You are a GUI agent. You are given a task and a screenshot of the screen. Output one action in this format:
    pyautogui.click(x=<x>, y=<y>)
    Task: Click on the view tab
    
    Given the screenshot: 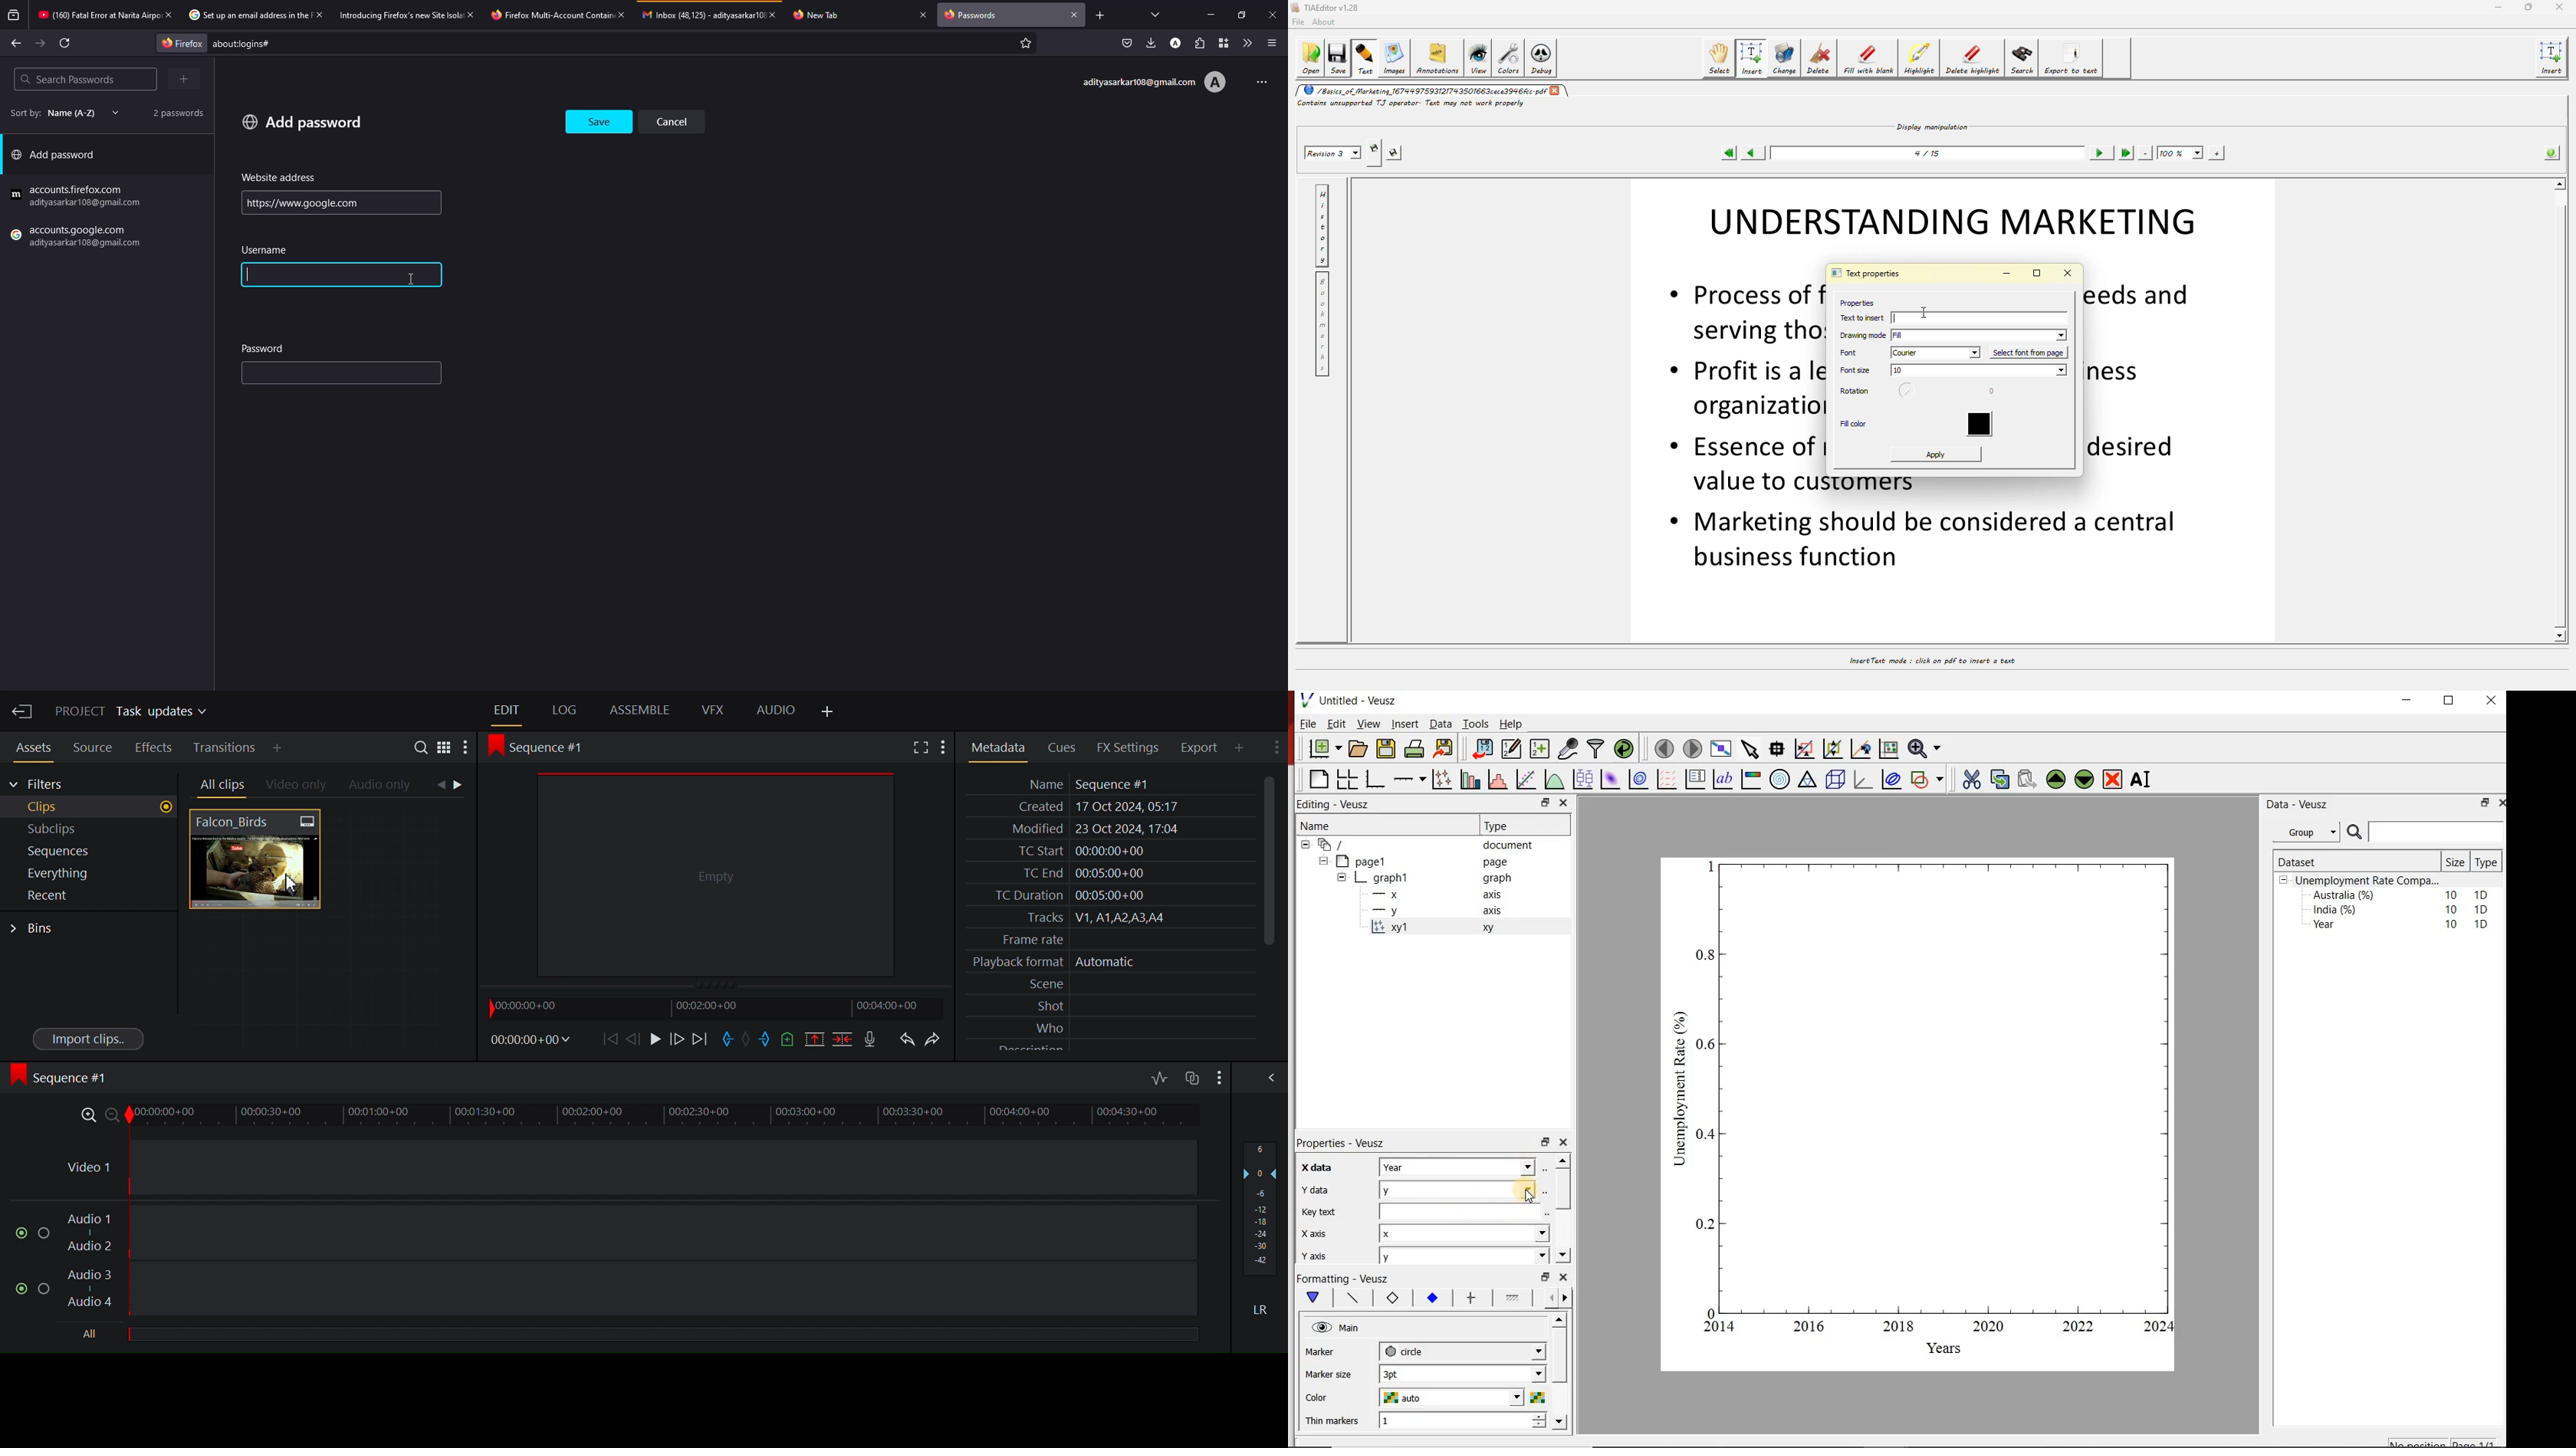 What is the action you would take?
    pyautogui.click(x=1156, y=14)
    